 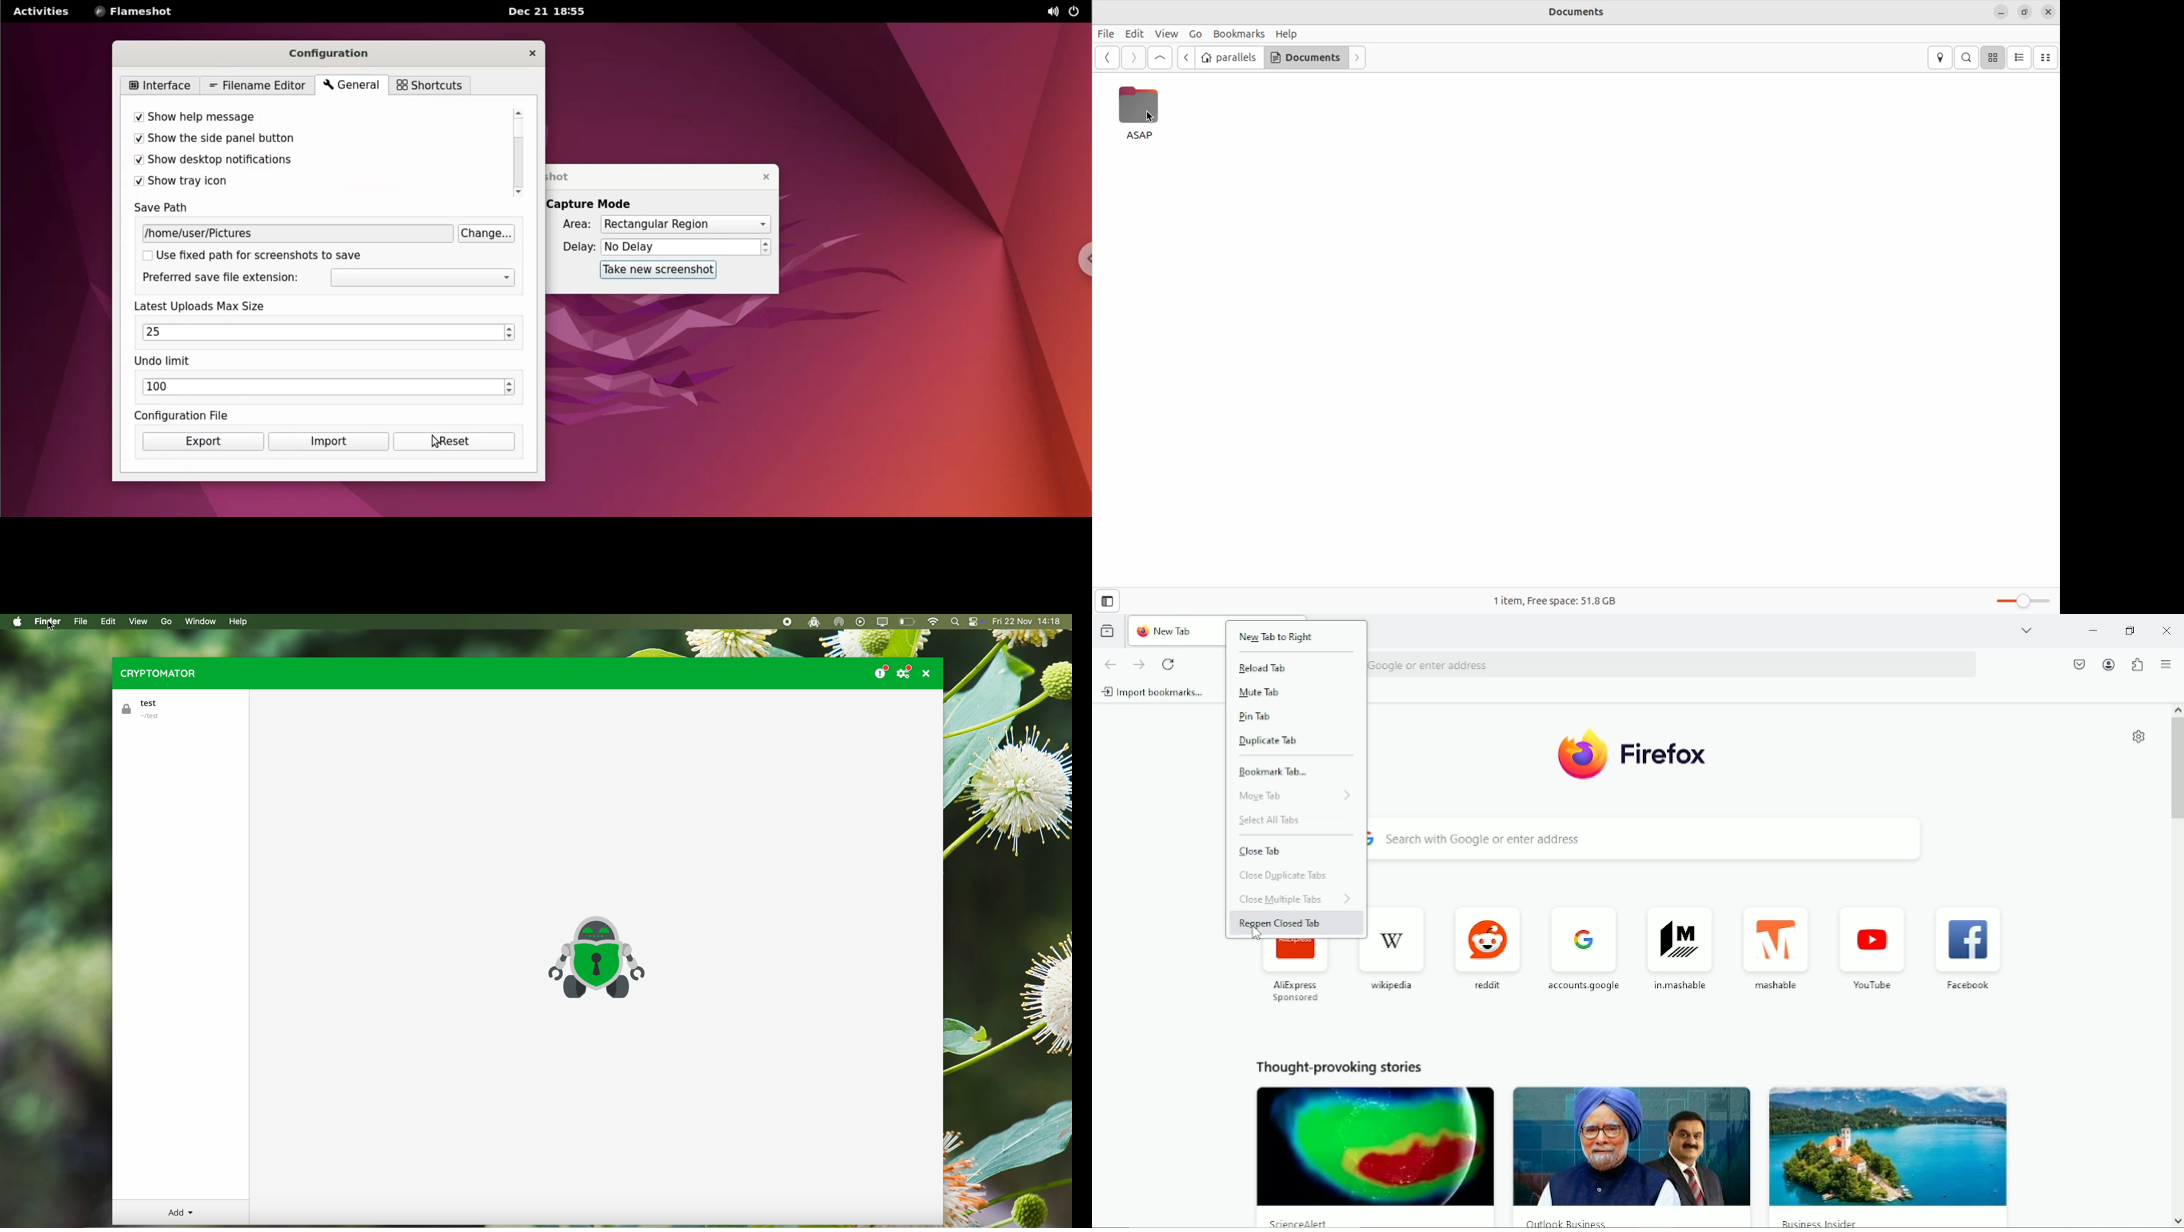 I want to click on Cursor, so click(x=50, y=625).